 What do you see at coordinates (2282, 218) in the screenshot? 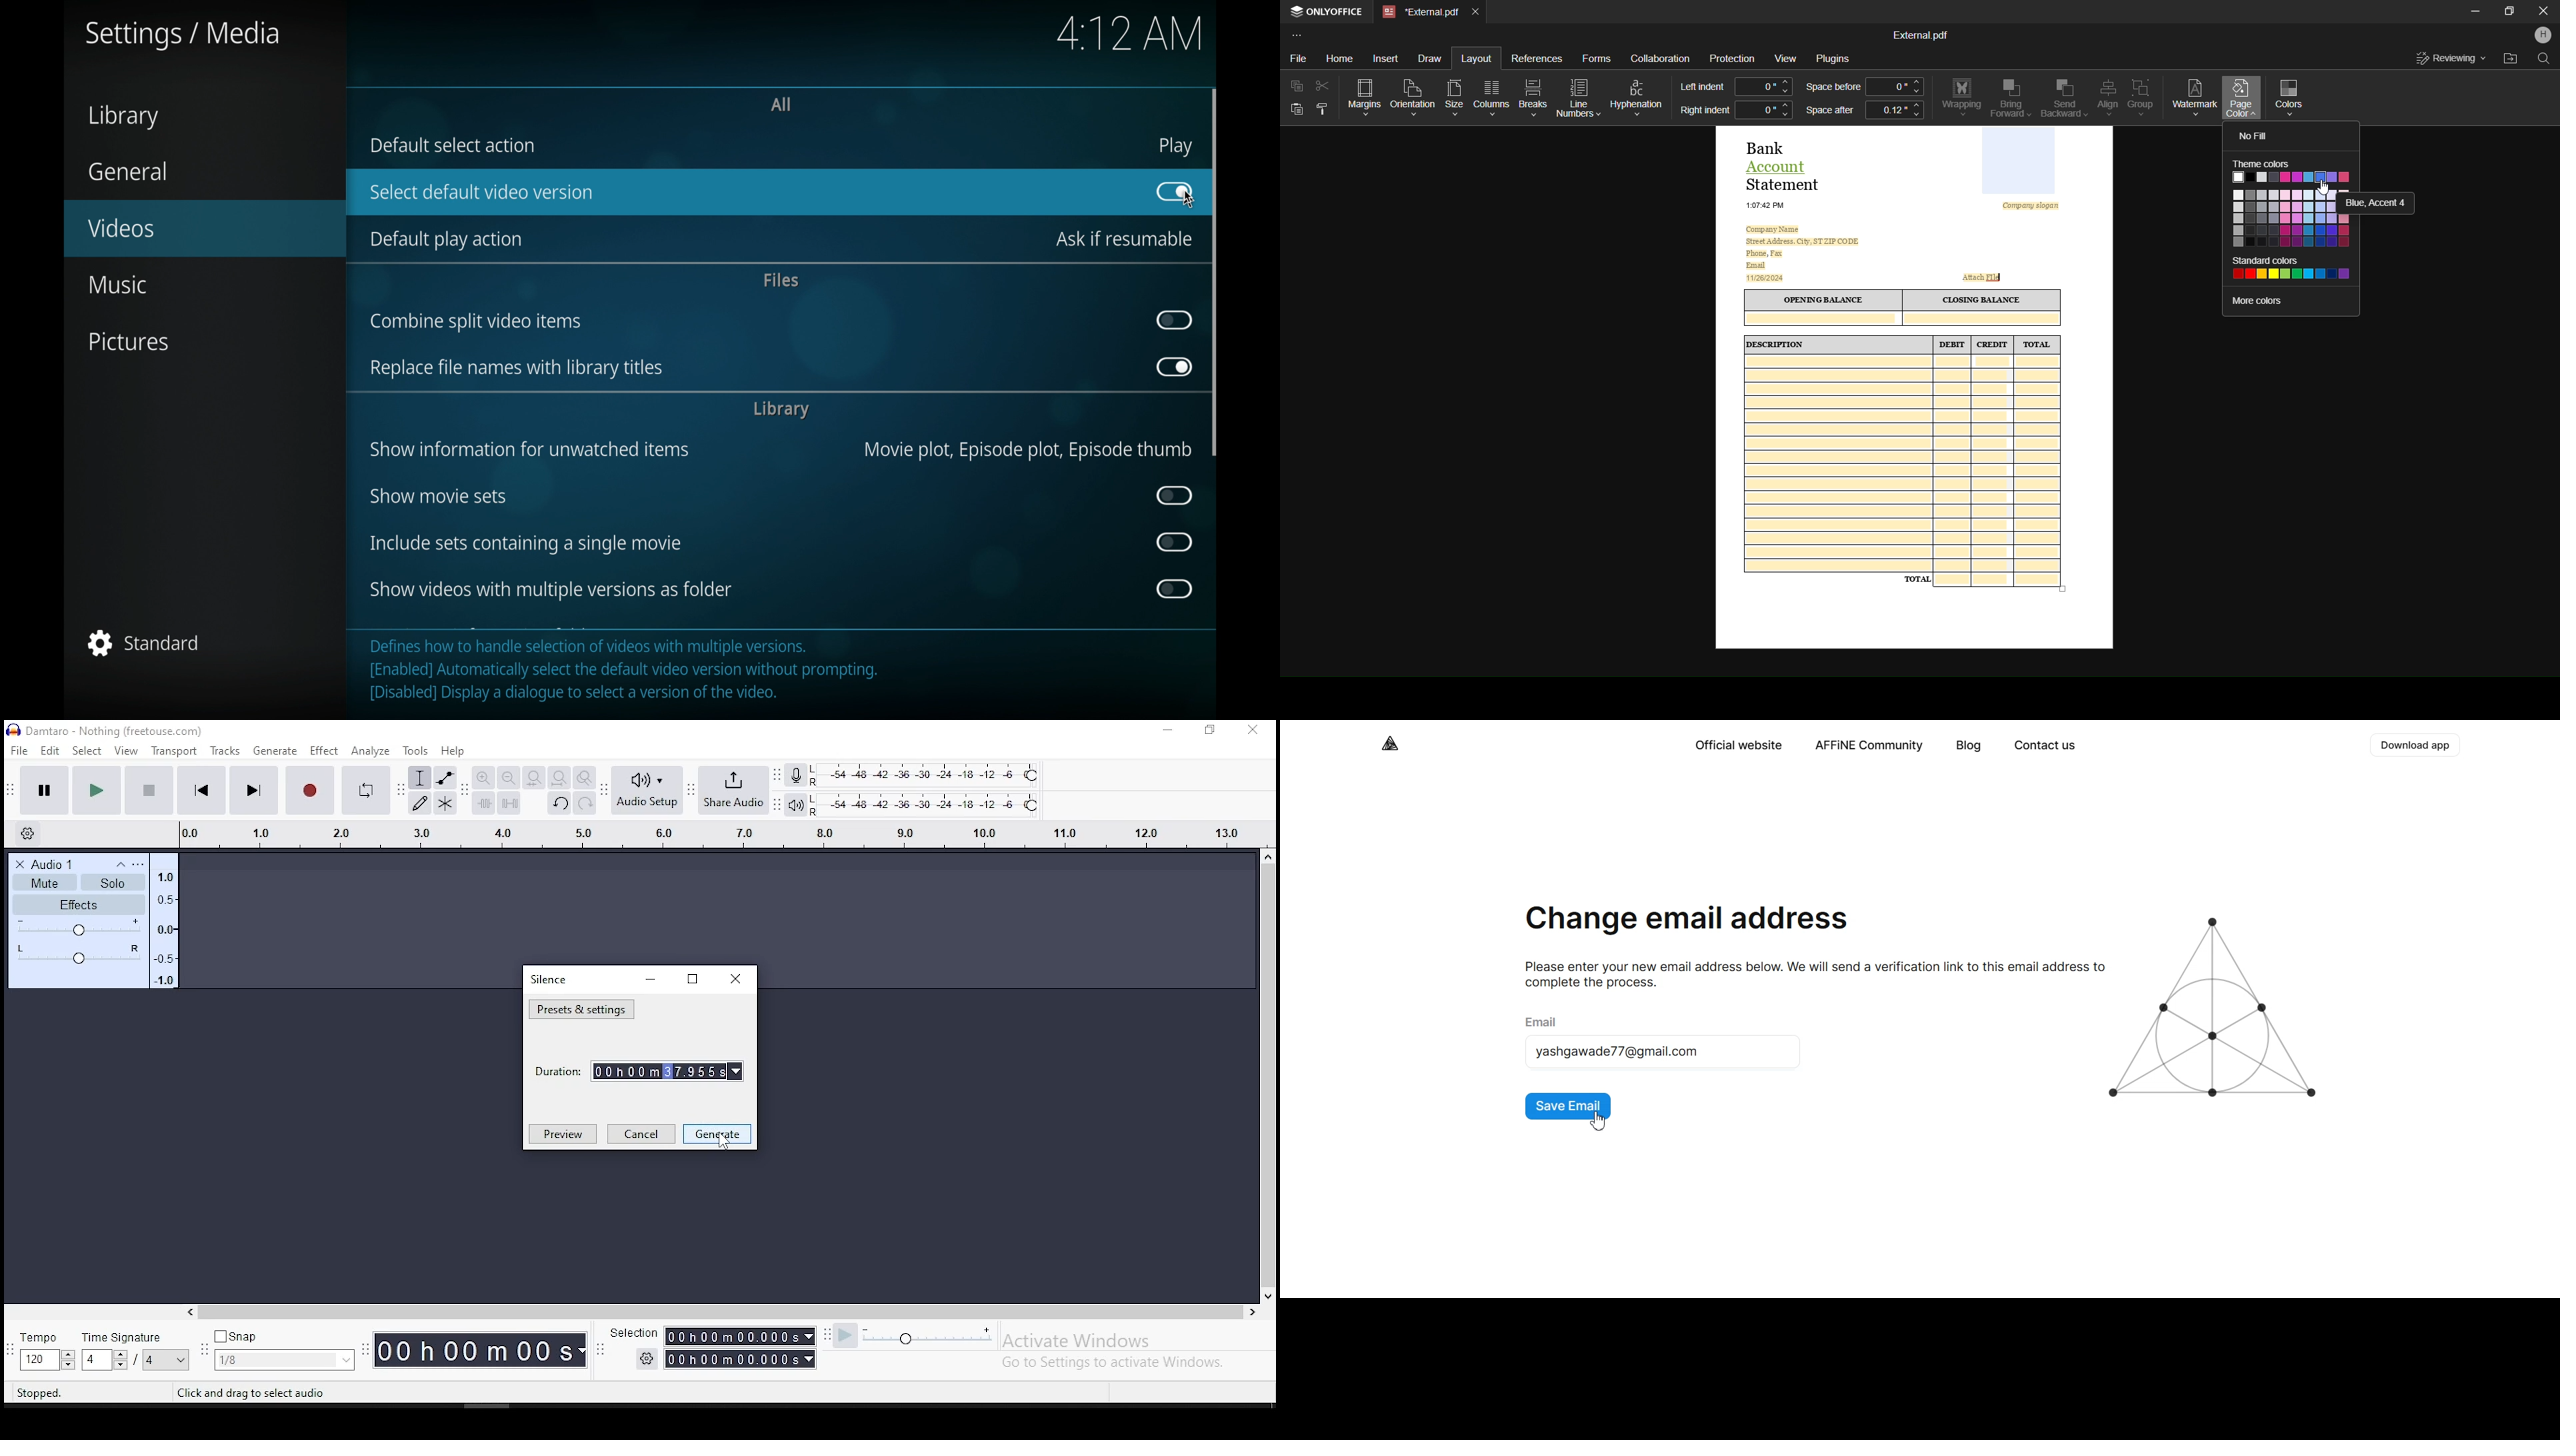
I see `Other Color Options` at bounding box center [2282, 218].